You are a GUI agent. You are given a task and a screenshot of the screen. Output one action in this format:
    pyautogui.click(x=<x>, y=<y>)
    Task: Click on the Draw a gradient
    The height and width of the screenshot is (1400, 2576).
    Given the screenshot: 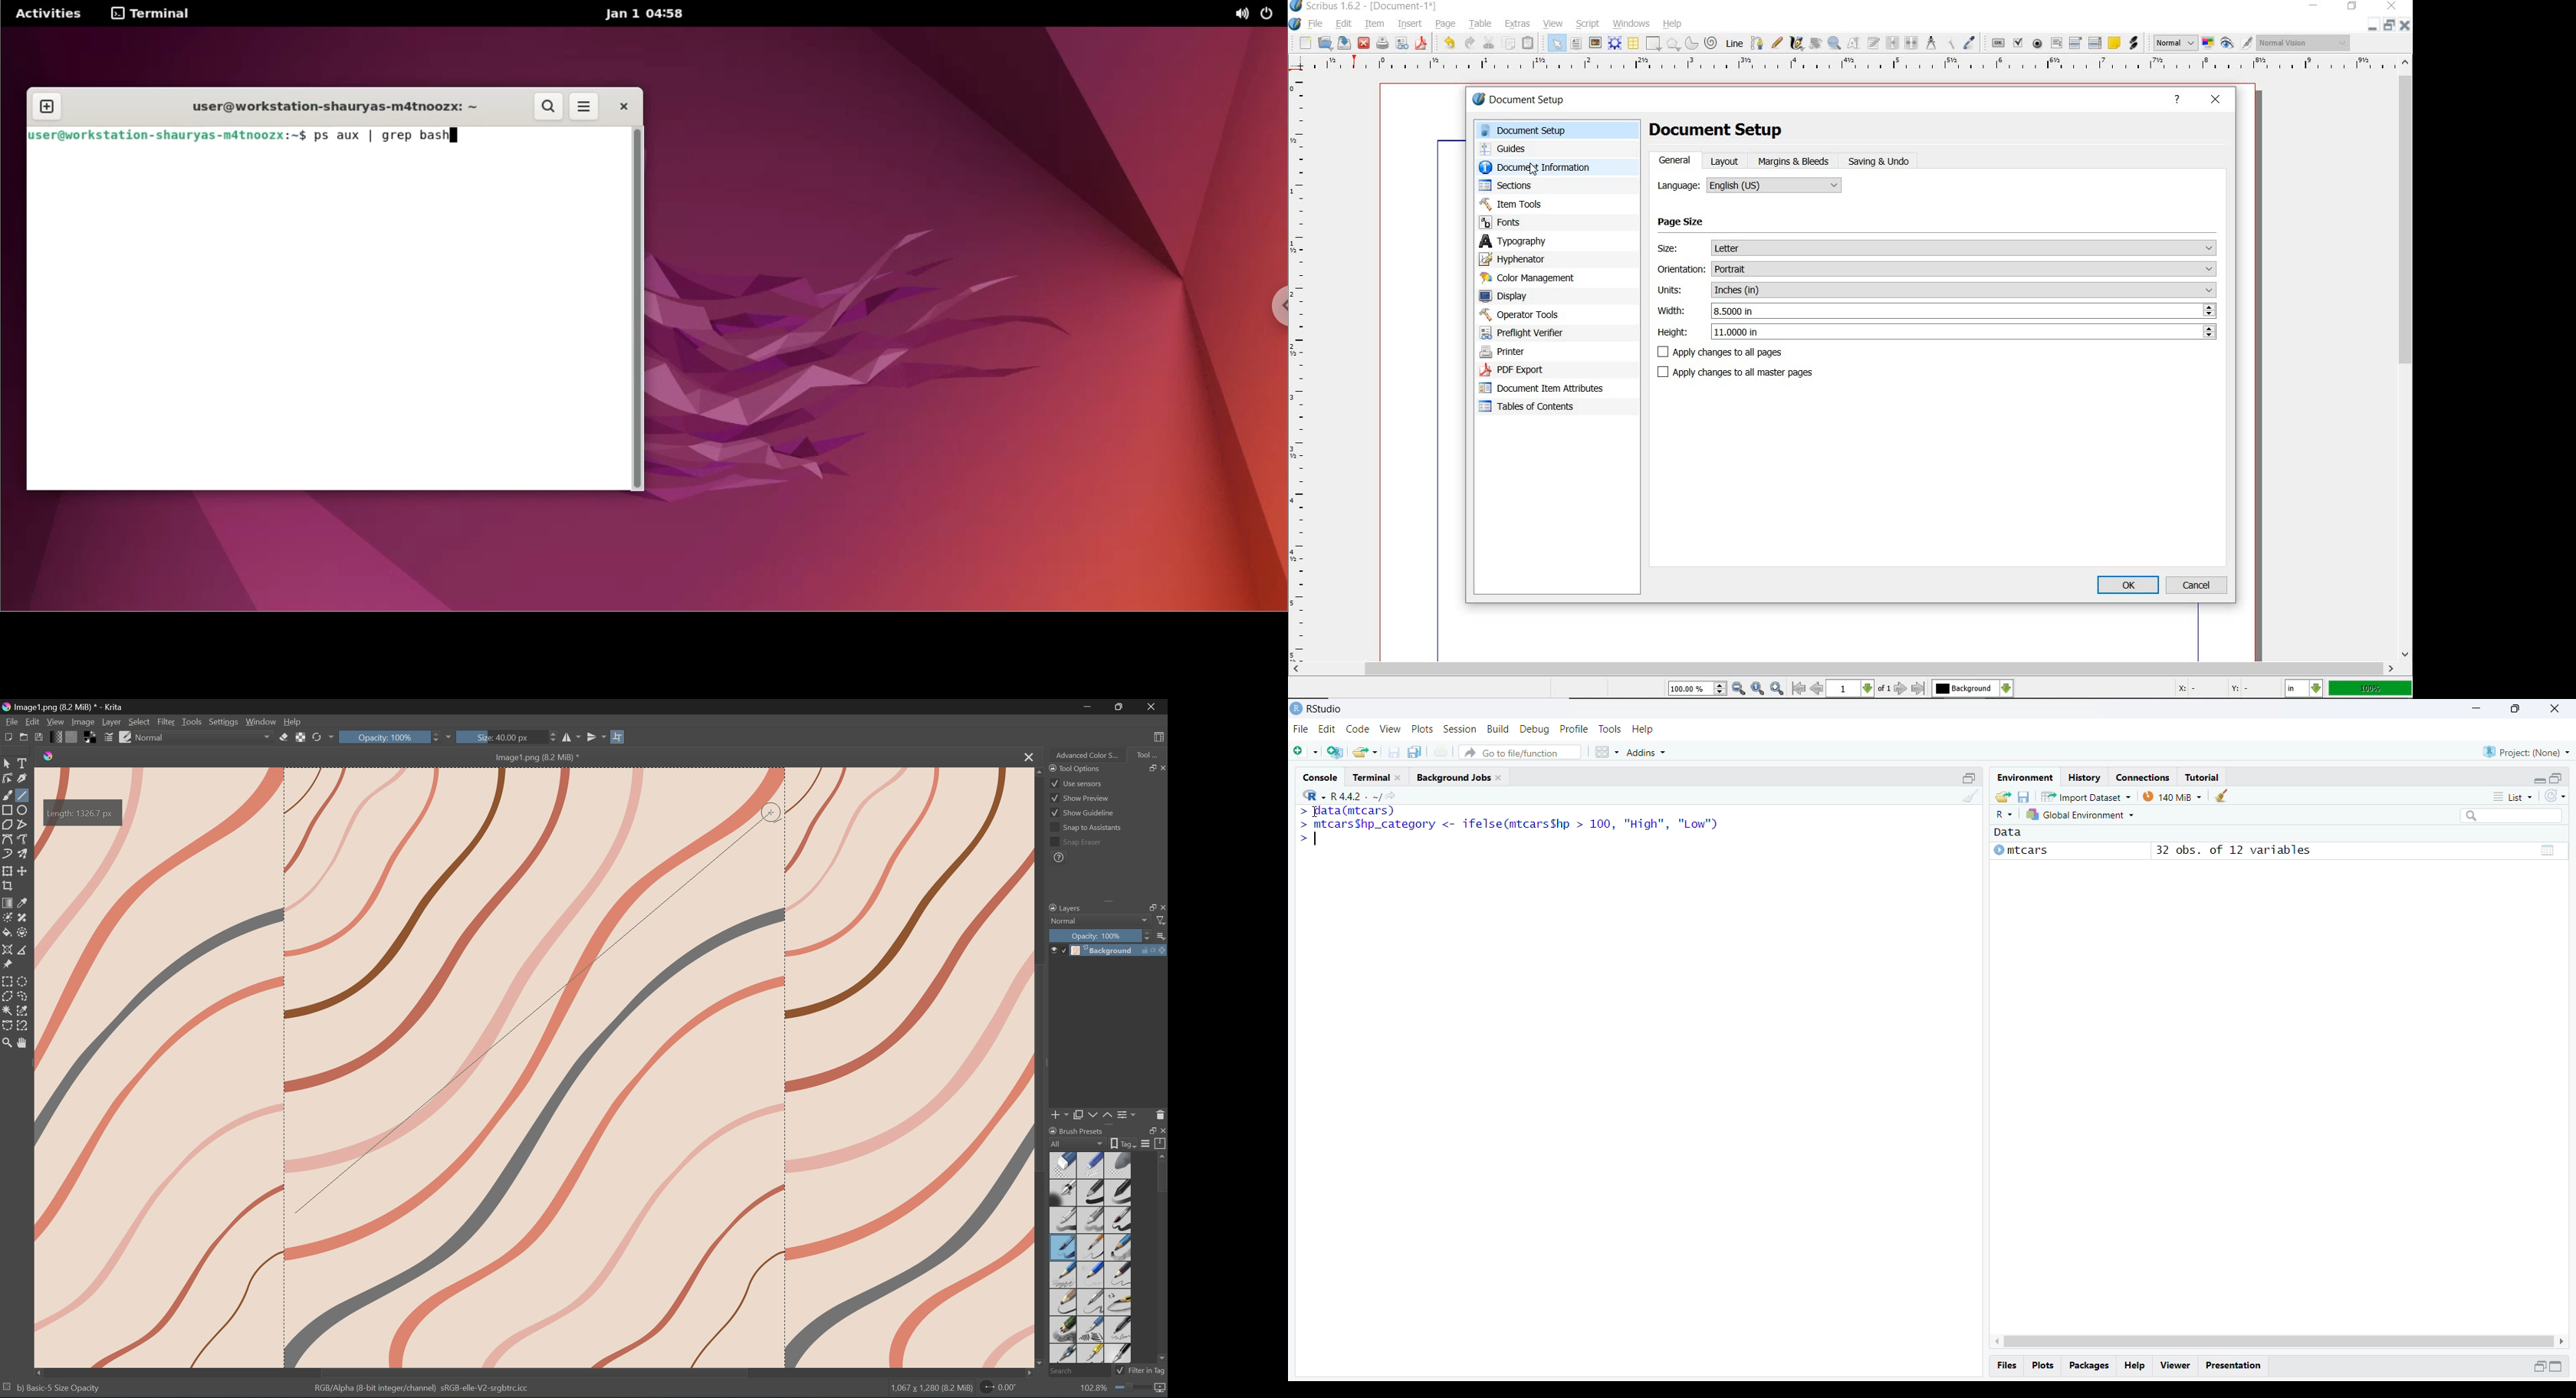 What is the action you would take?
    pyautogui.click(x=8, y=902)
    